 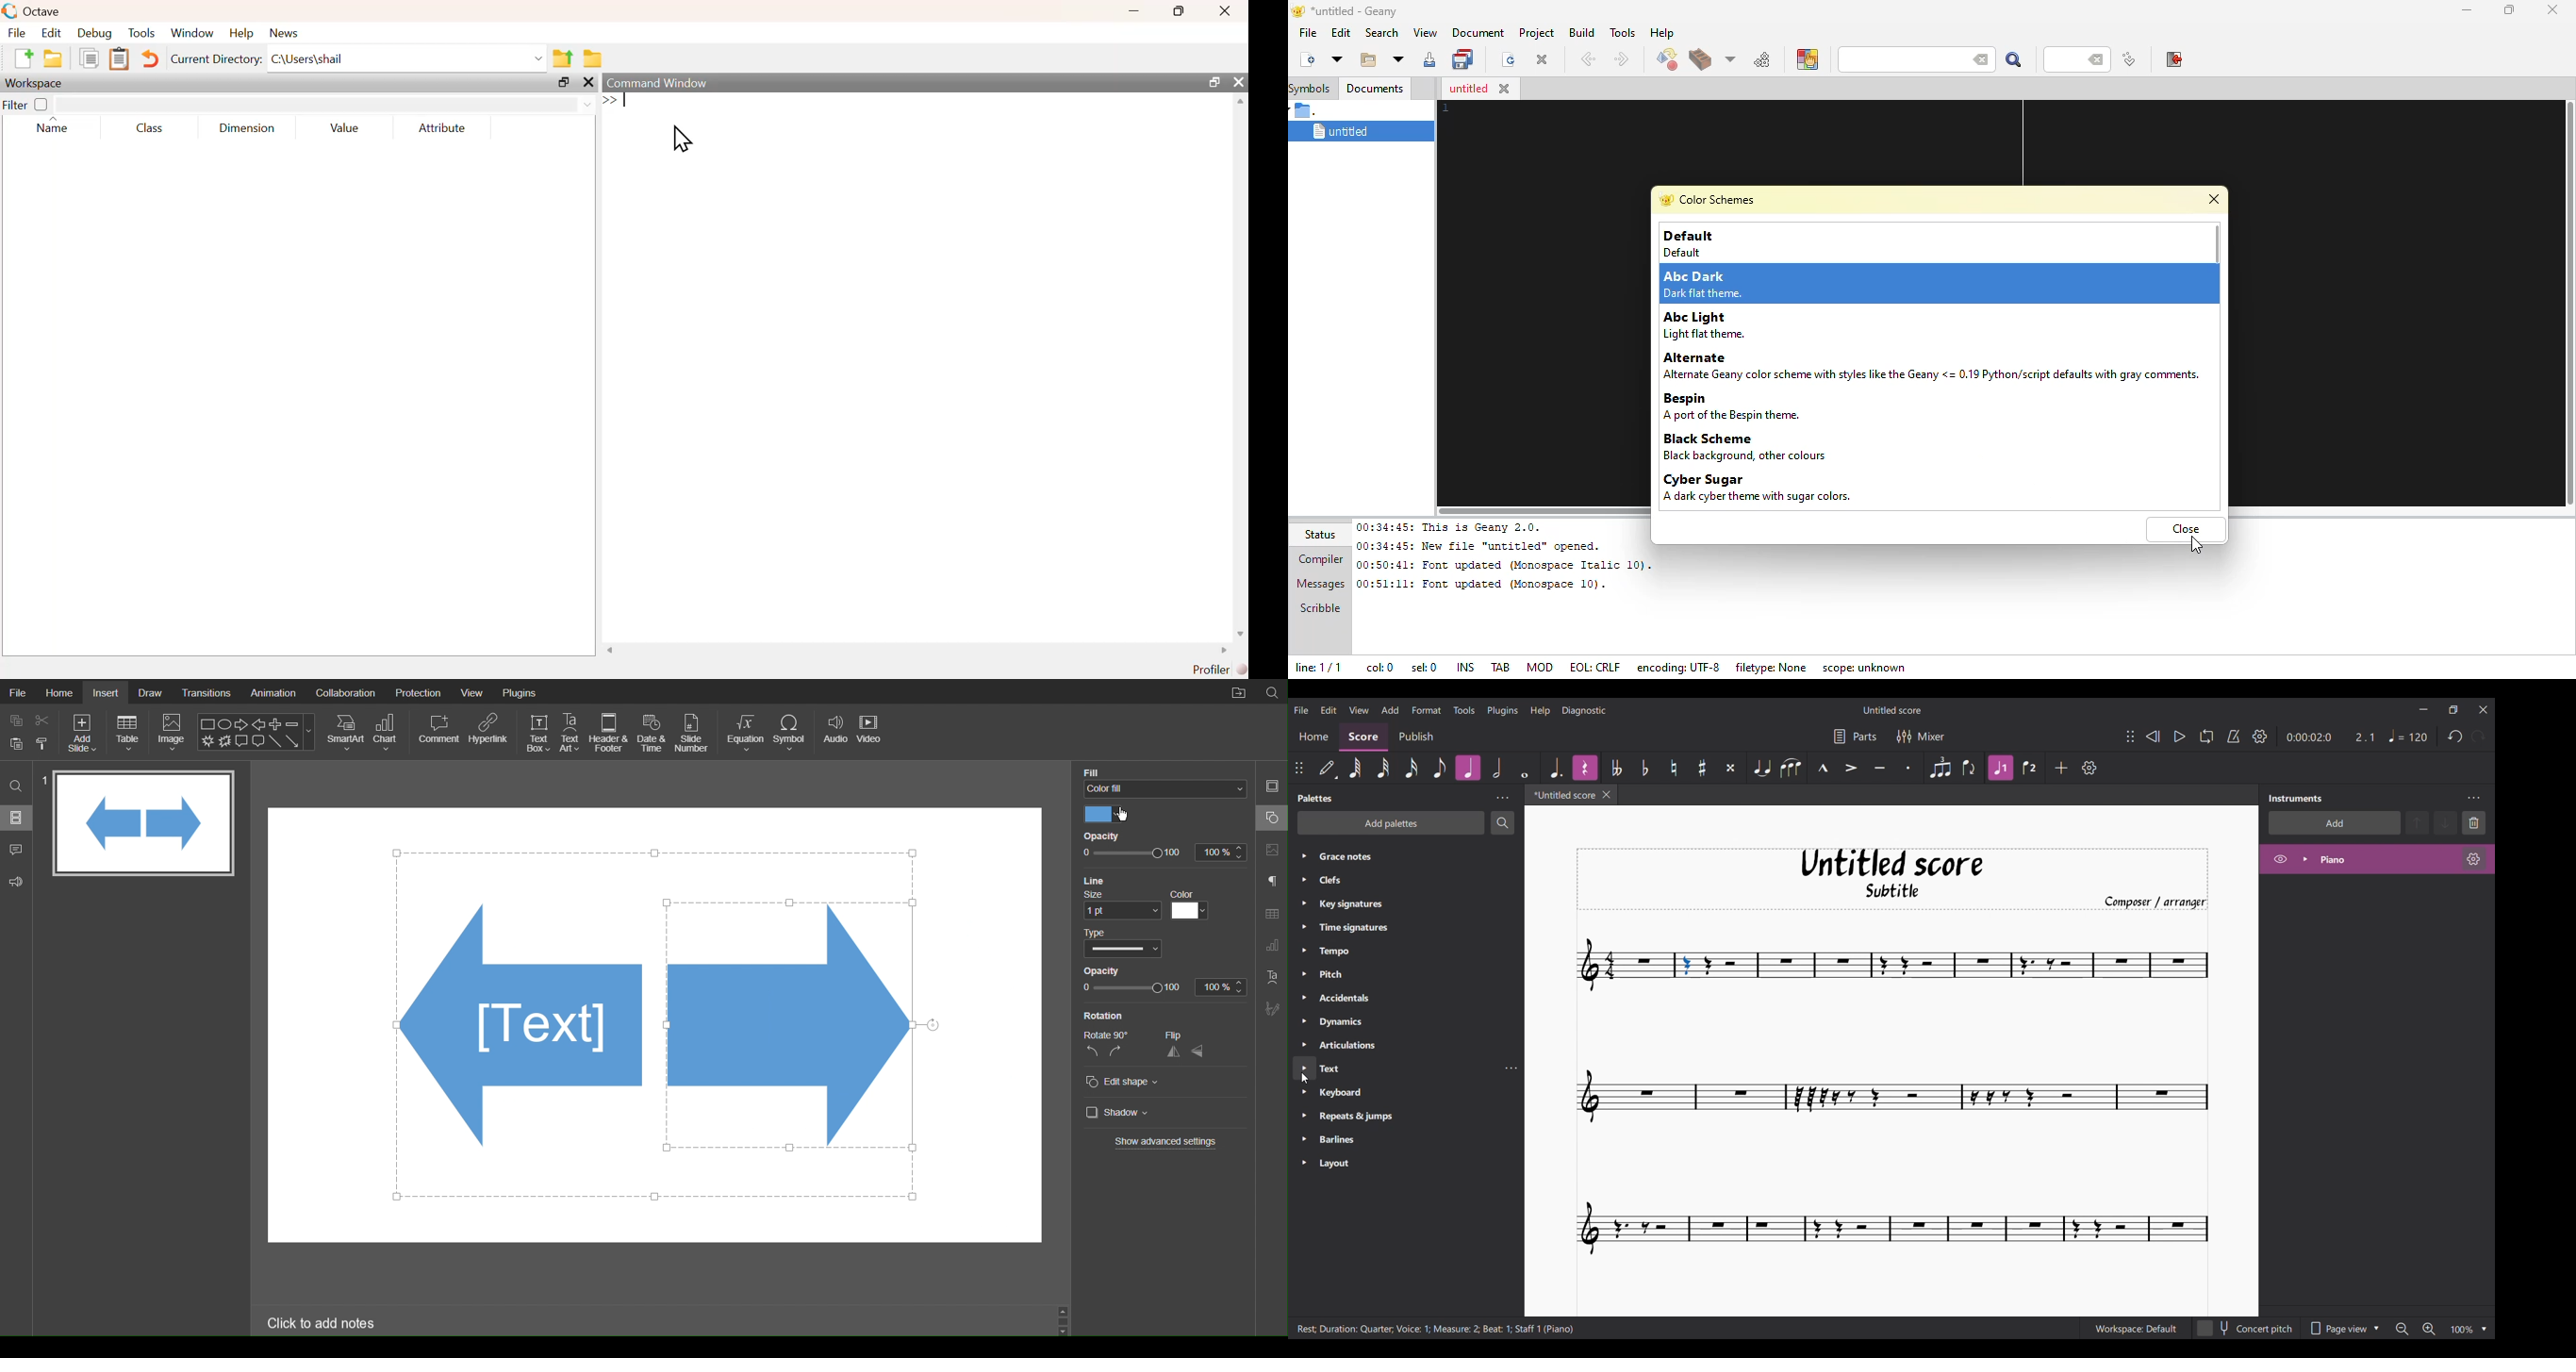 What do you see at coordinates (2061, 768) in the screenshot?
I see `Add` at bounding box center [2061, 768].